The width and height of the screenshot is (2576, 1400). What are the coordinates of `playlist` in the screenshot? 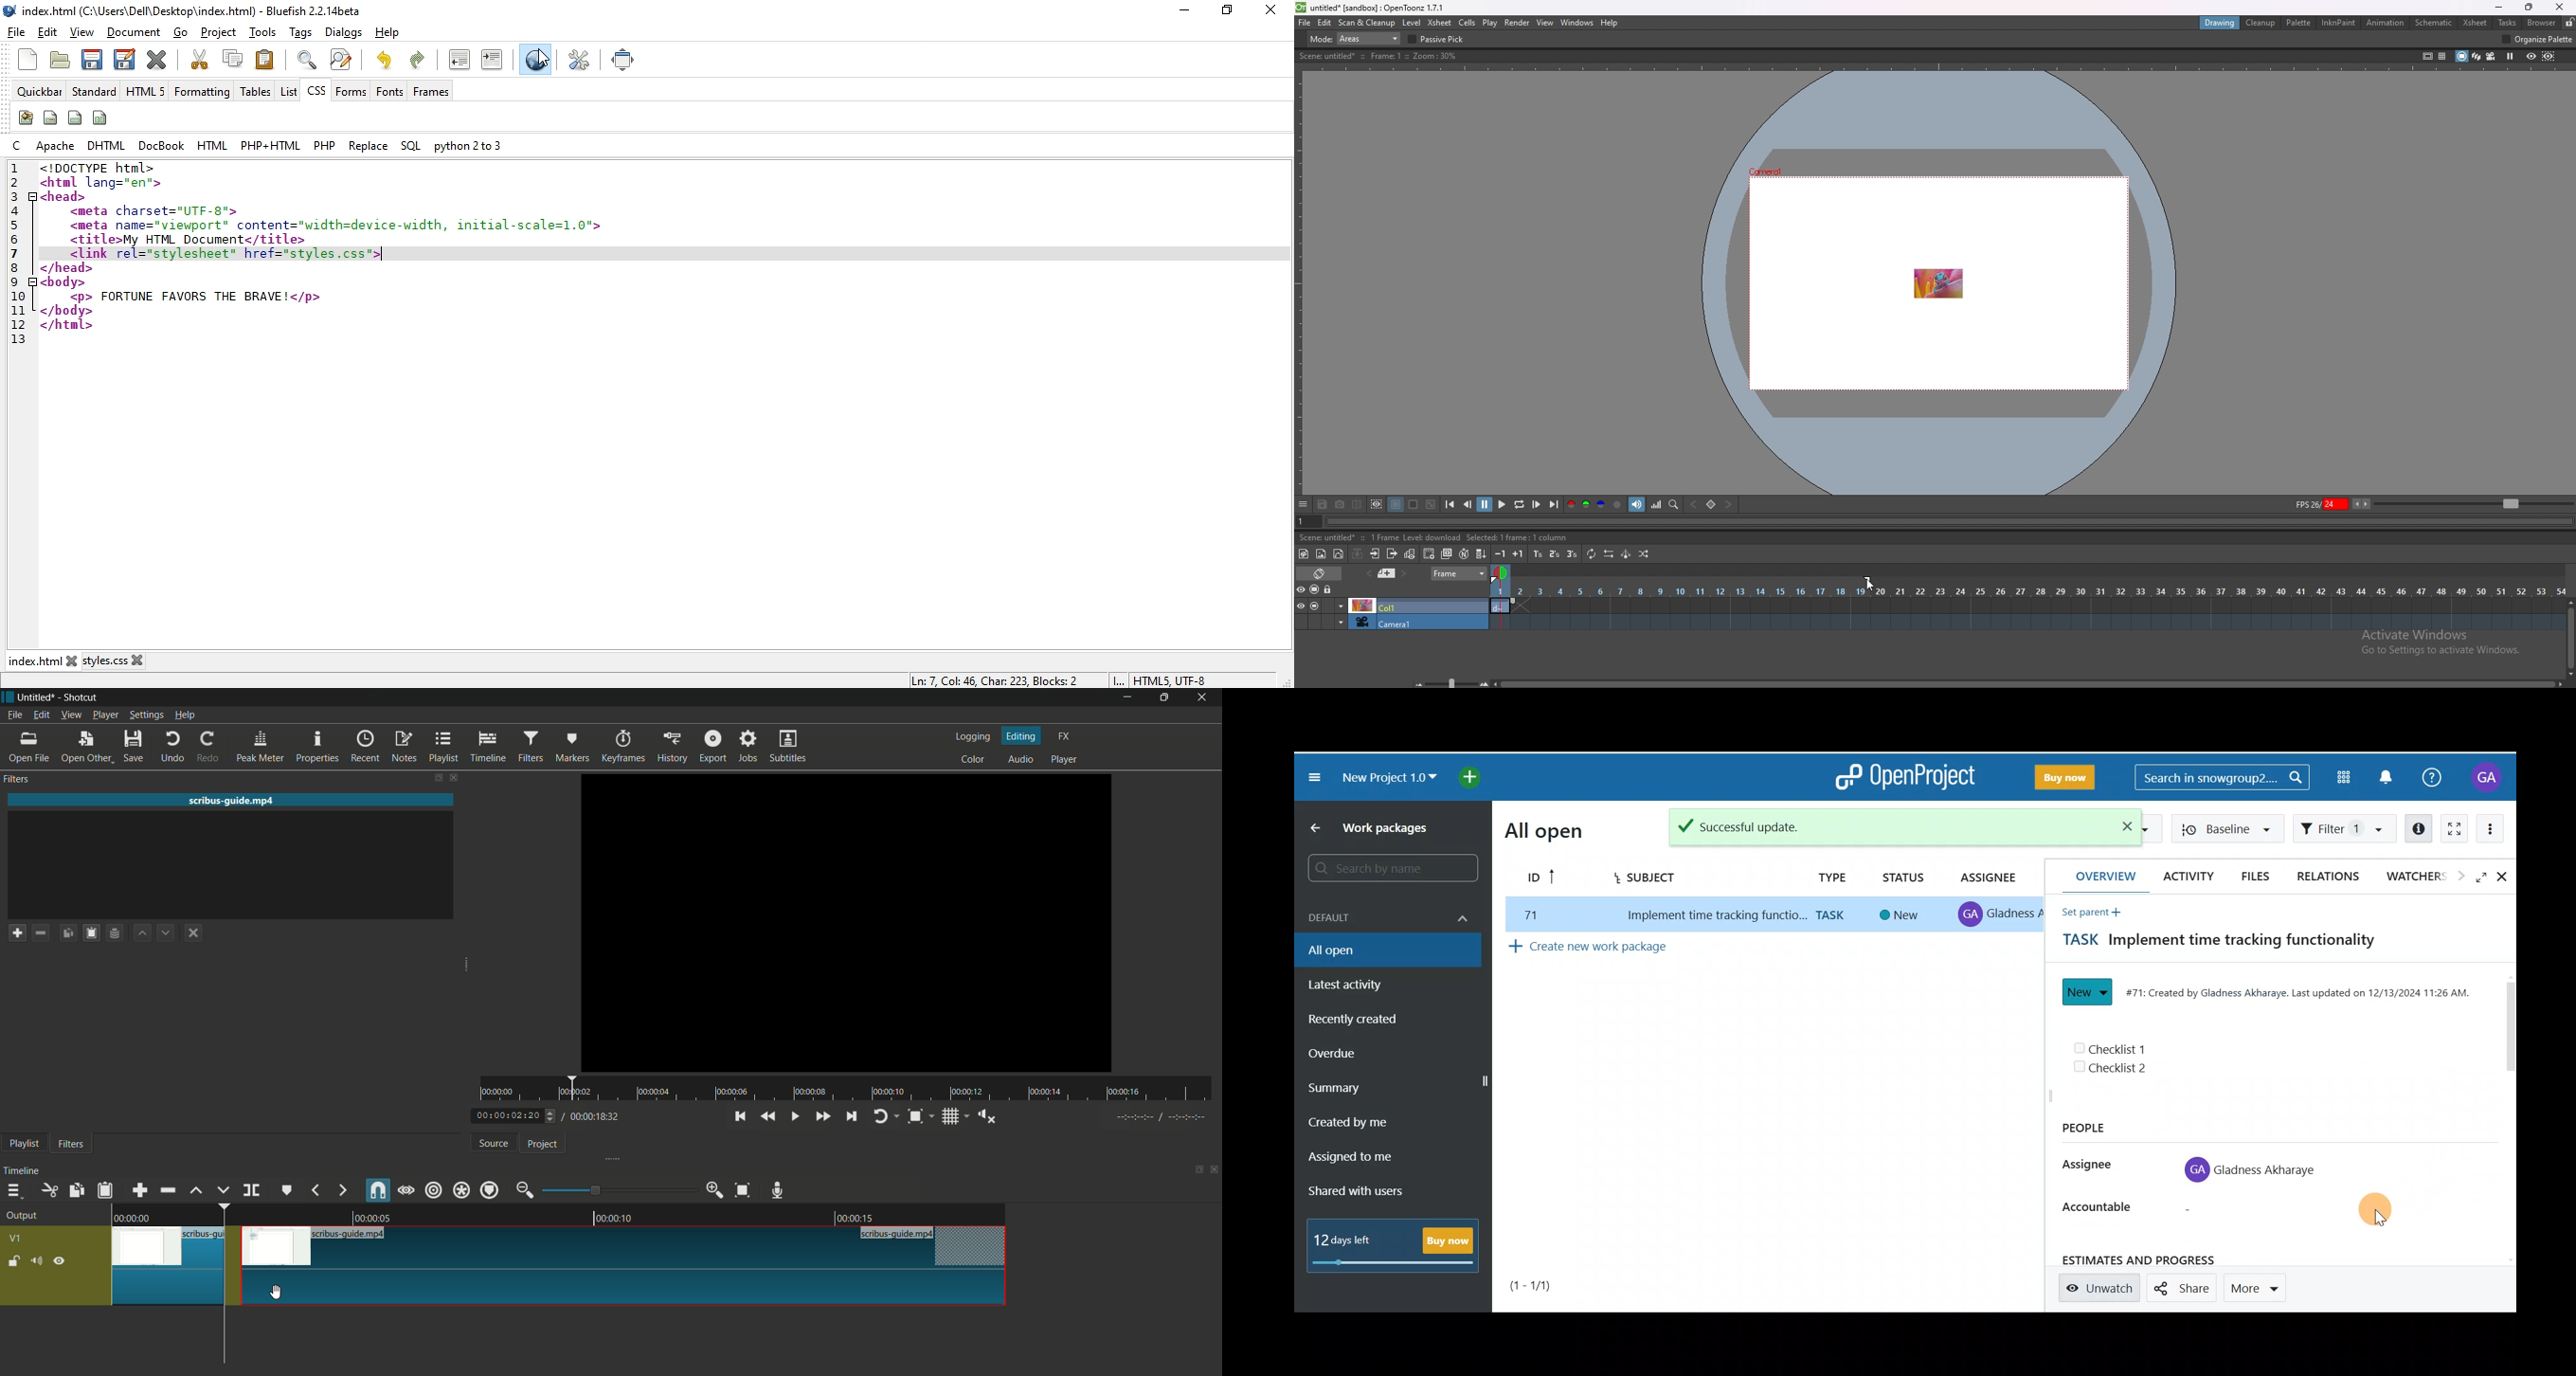 It's located at (446, 746).